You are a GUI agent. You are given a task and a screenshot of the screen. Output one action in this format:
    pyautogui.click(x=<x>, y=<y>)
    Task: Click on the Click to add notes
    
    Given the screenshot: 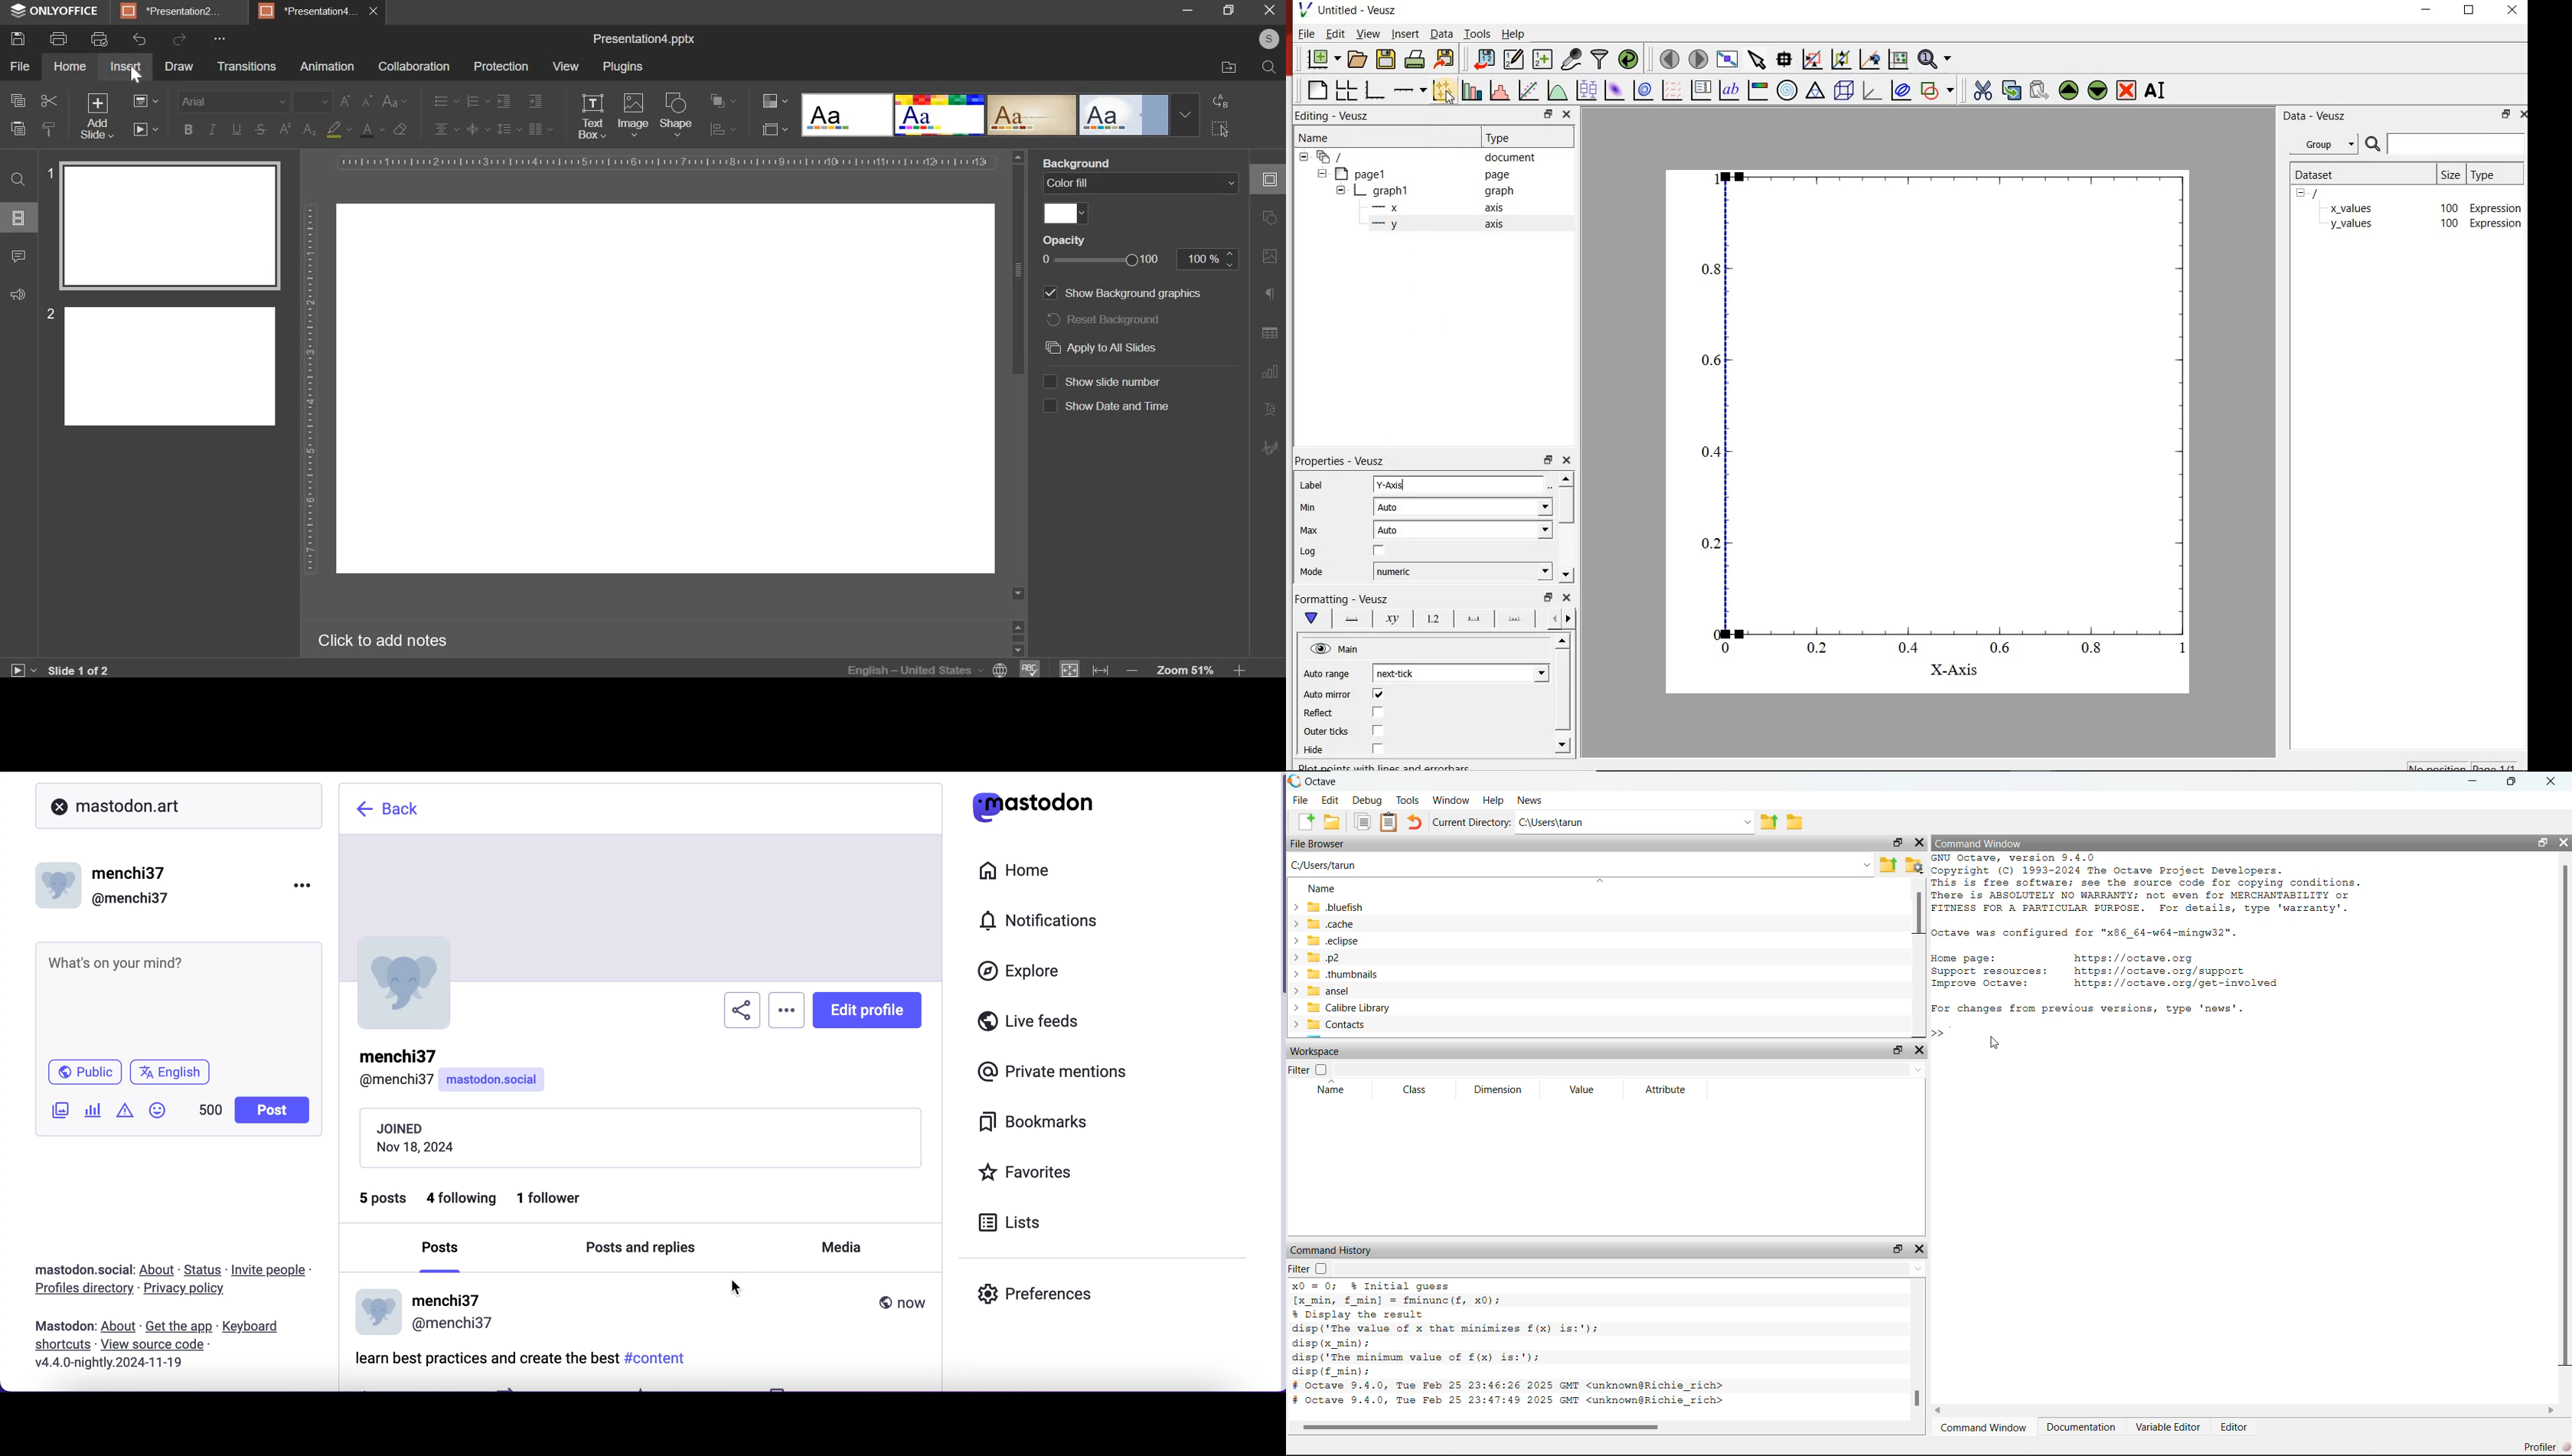 What is the action you would take?
    pyautogui.click(x=385, y=642)
    